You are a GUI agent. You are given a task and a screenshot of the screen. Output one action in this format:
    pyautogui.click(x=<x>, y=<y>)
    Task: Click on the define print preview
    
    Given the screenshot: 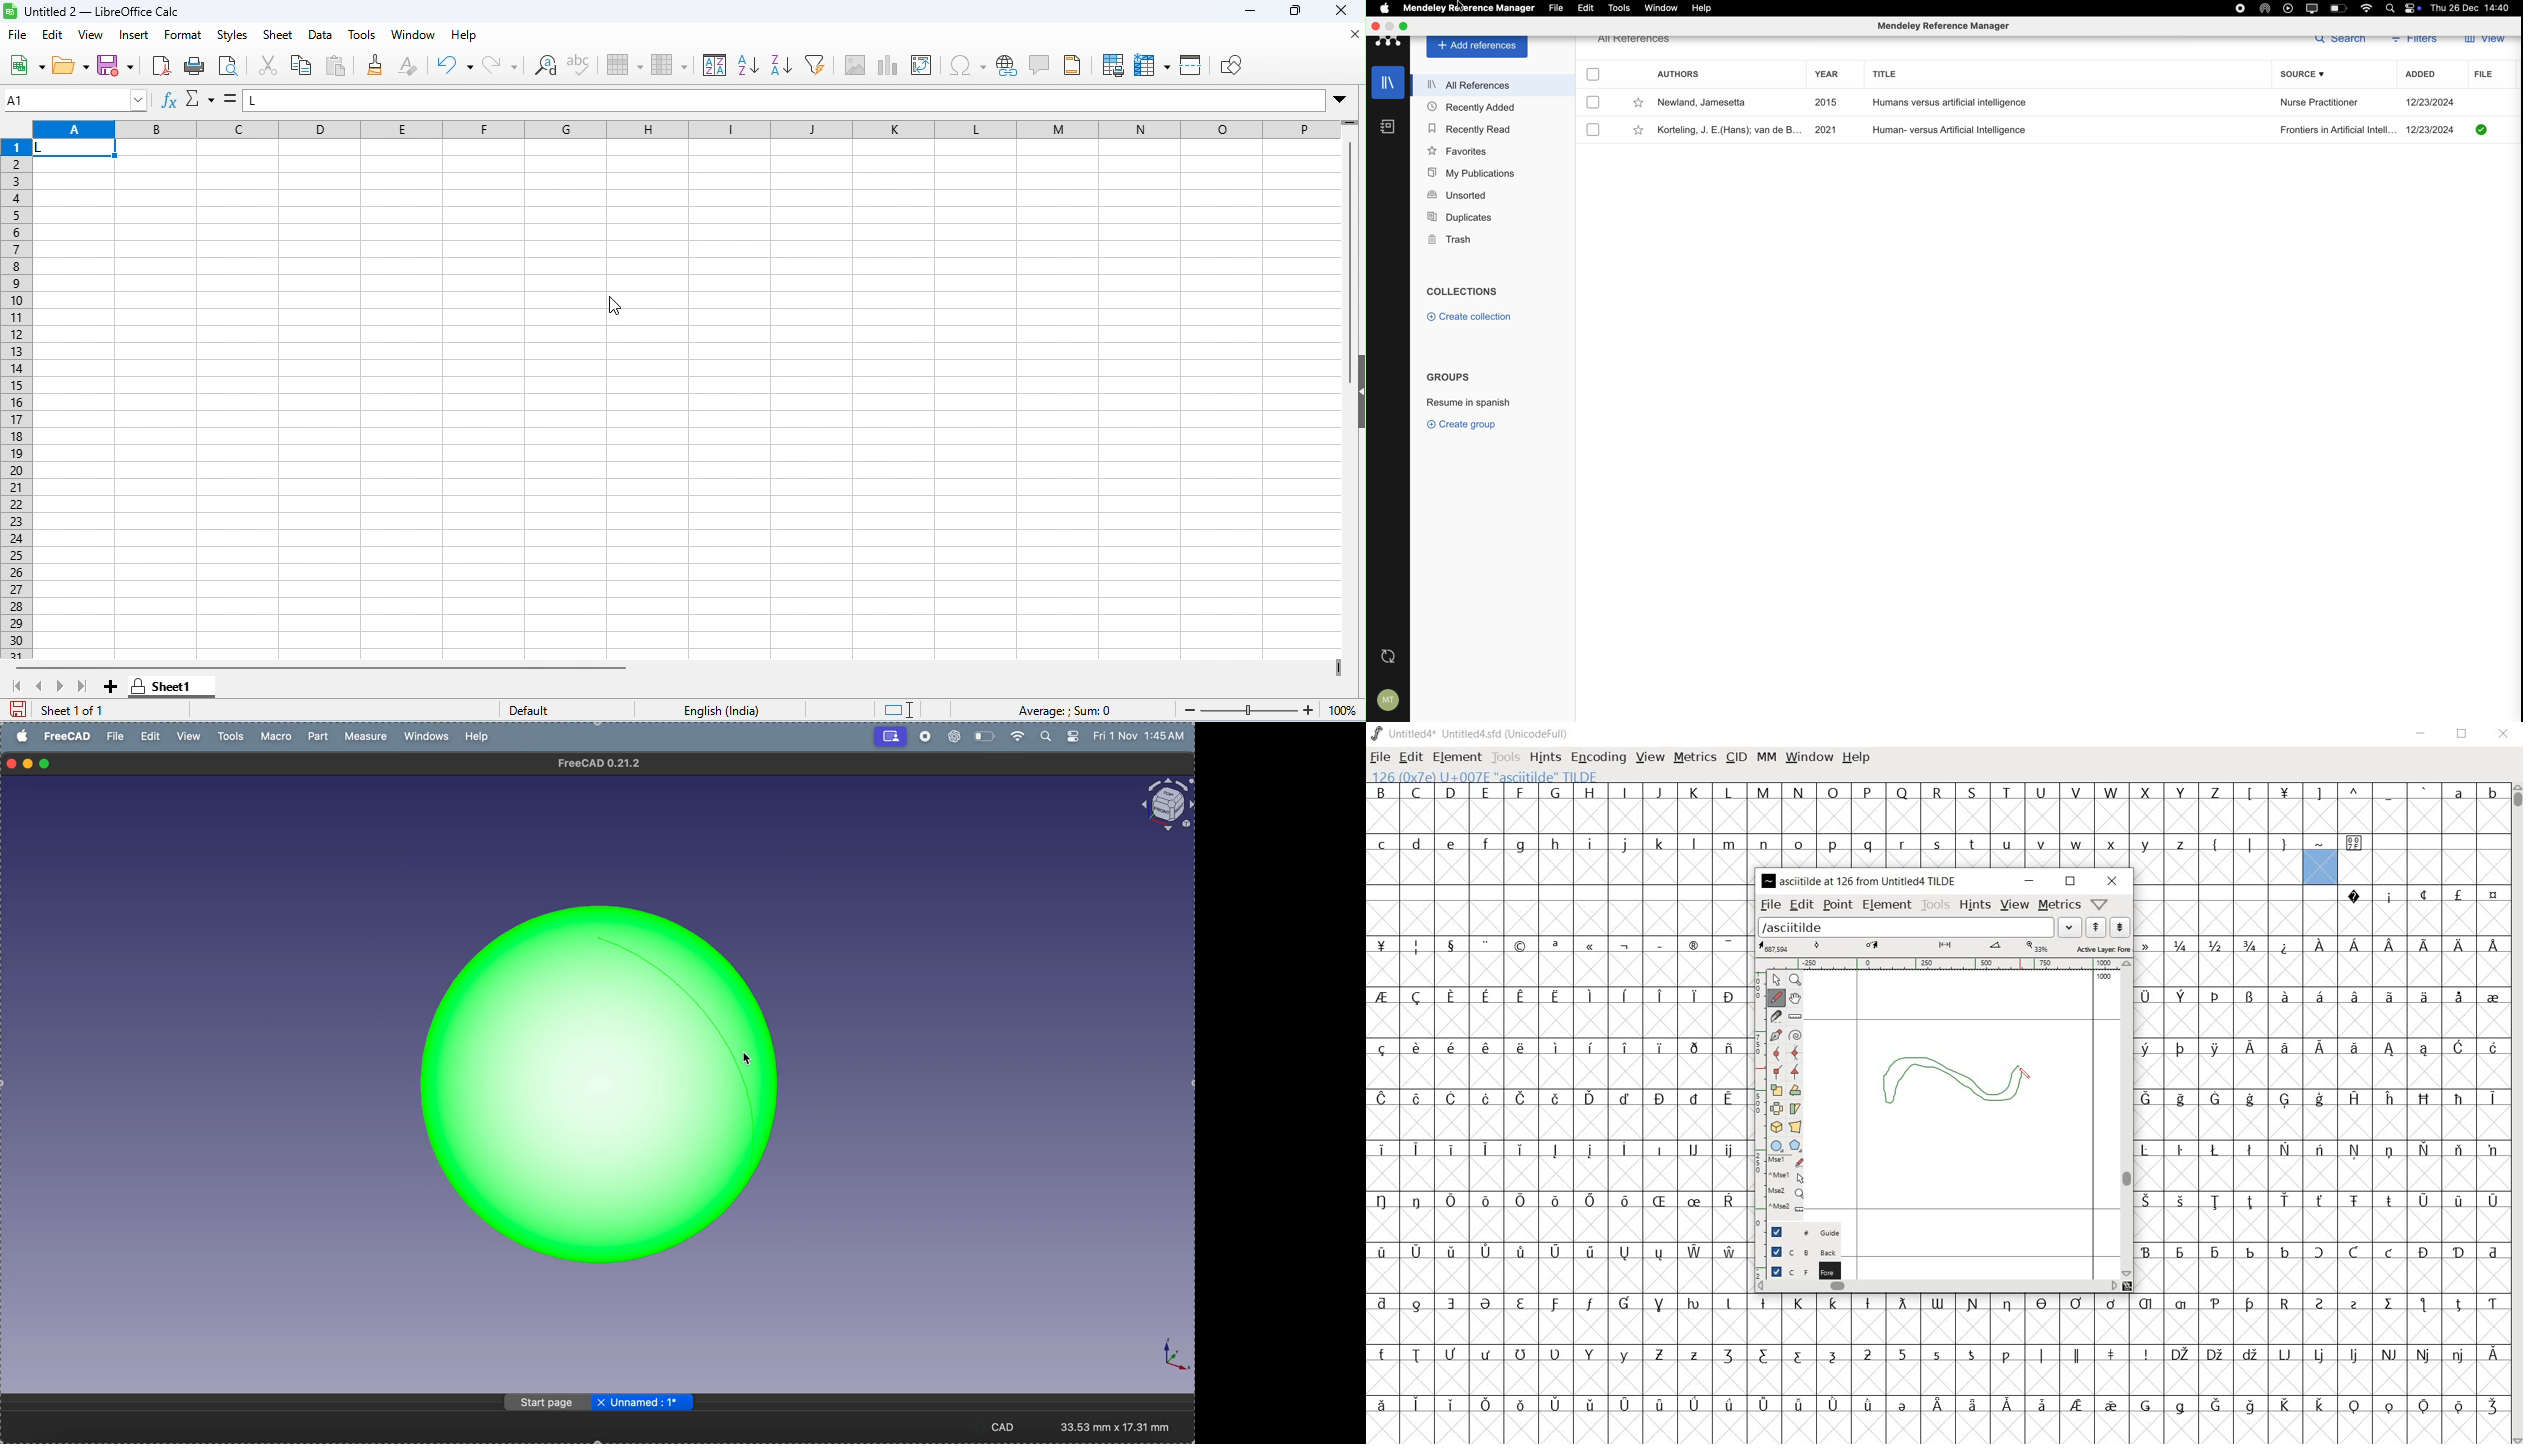 What is the action you would take?
    pyautogui.click(x=1114, y=65)
    